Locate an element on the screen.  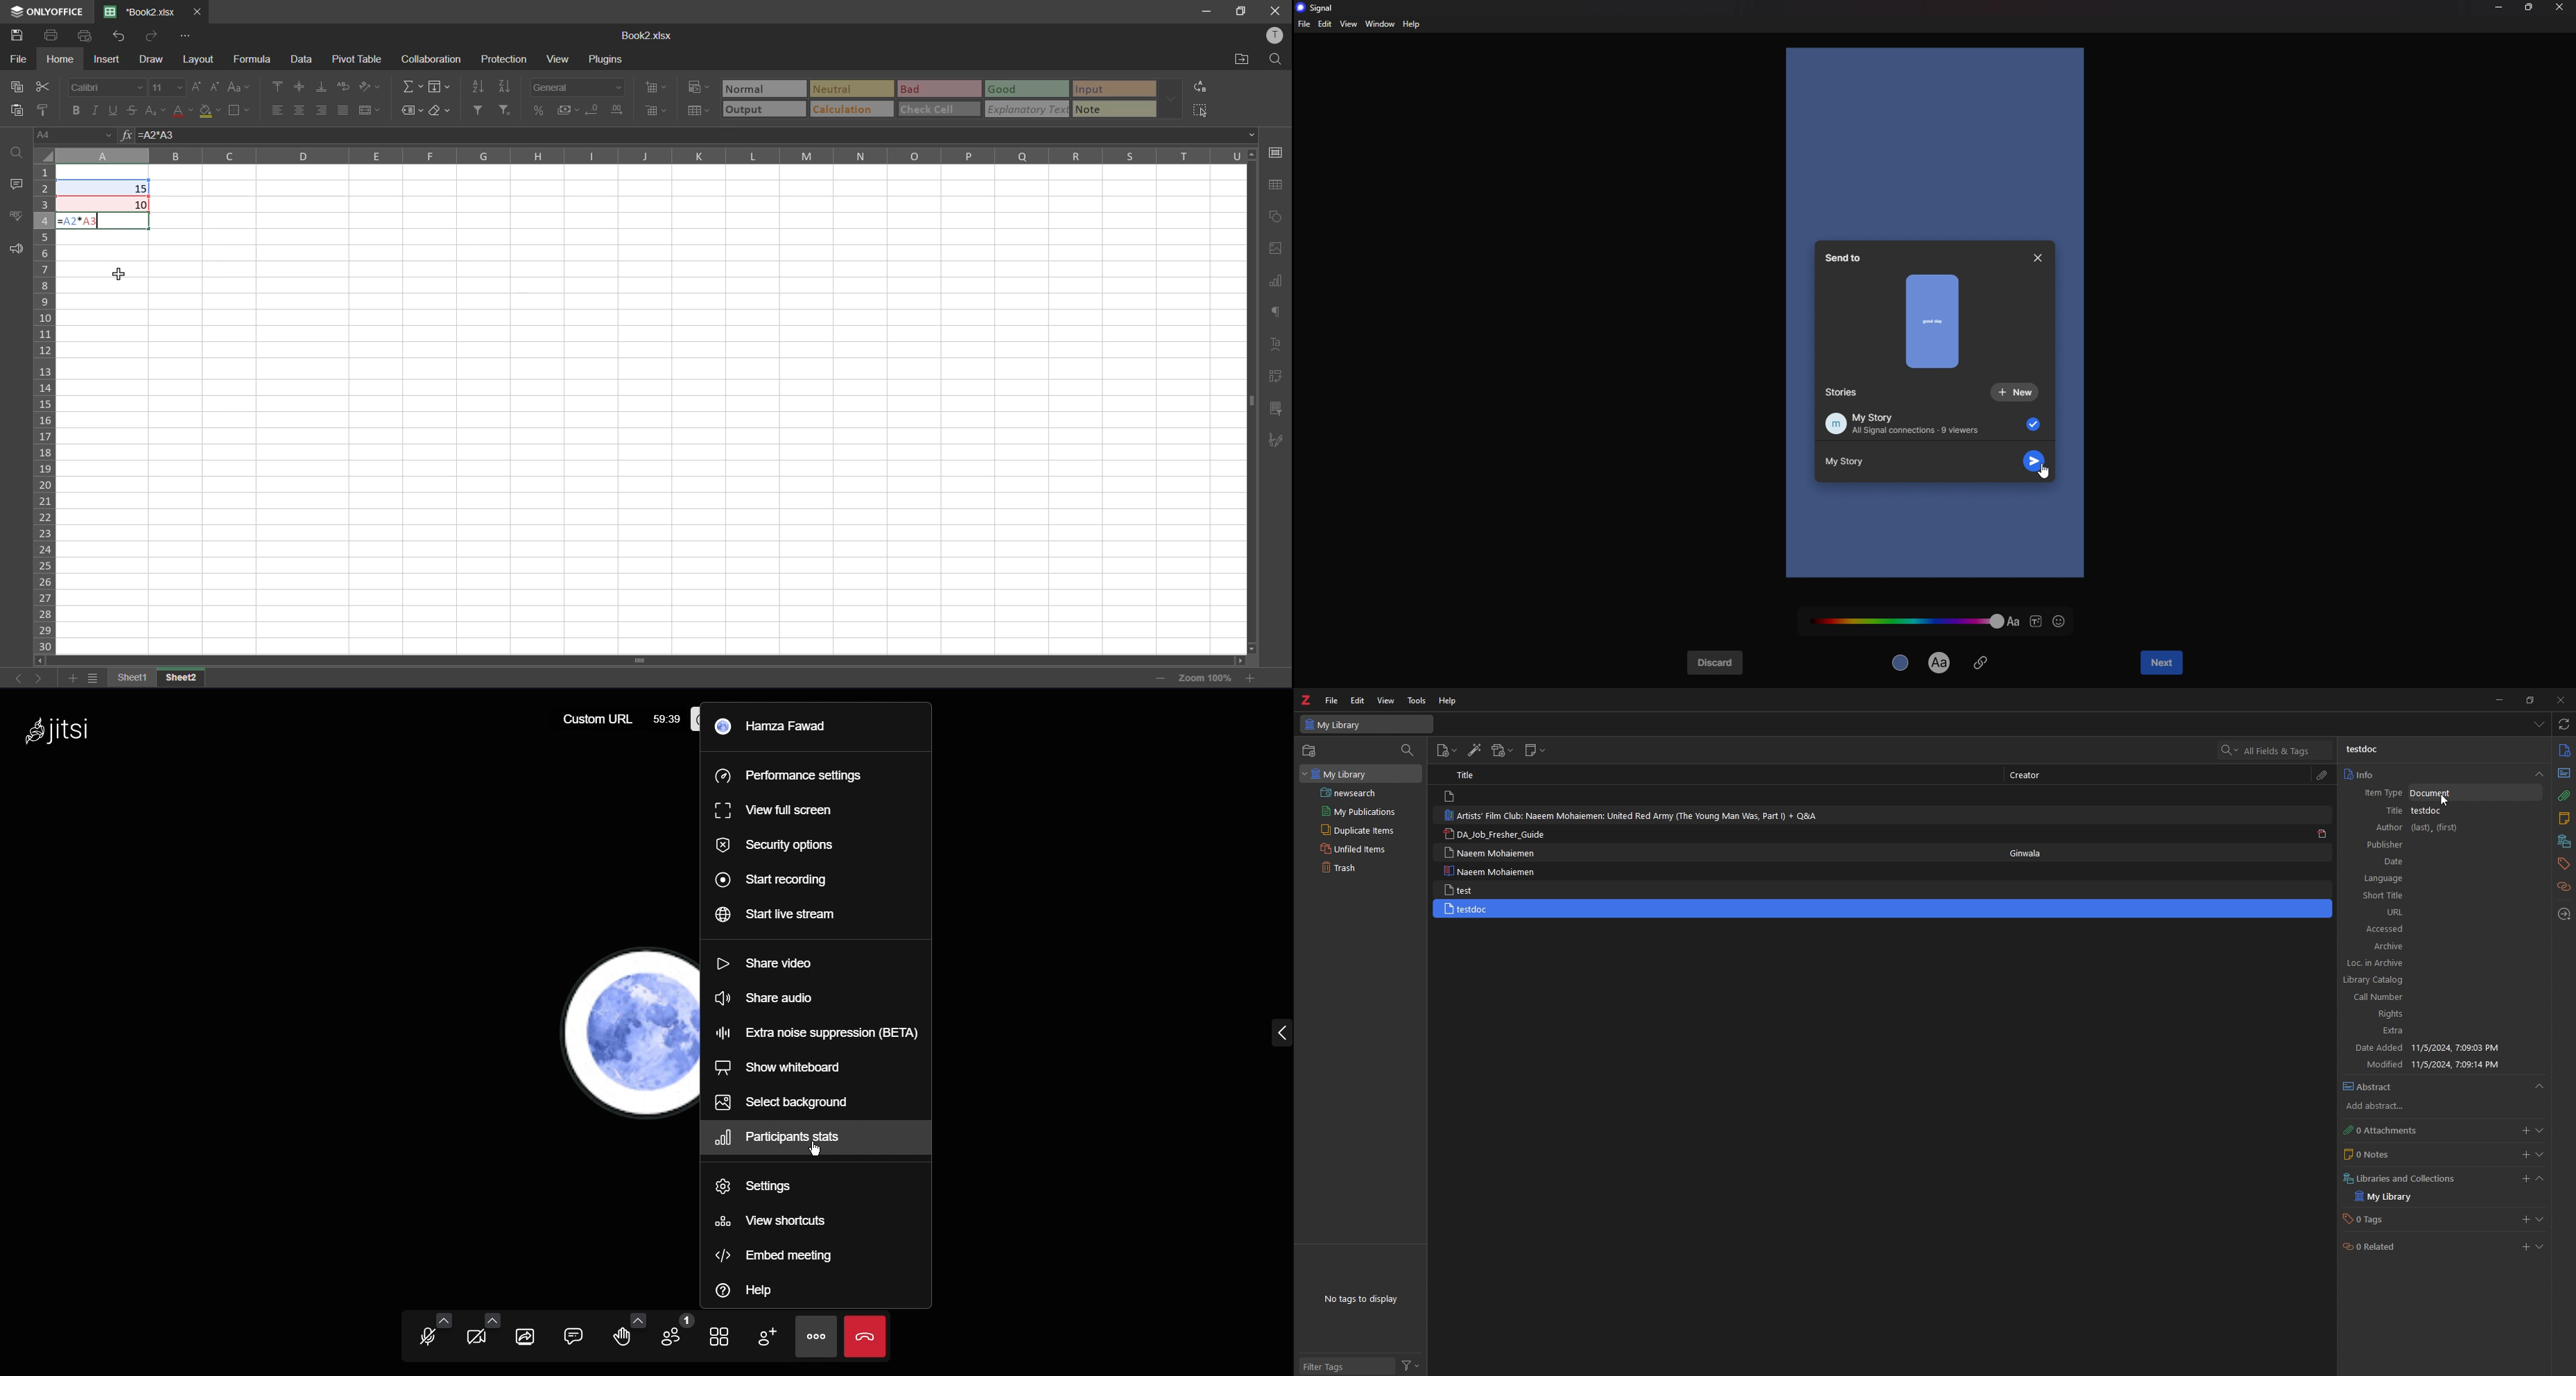
11/5/2024, 7:09:14 PM is located at coordinates (2459, 1064).